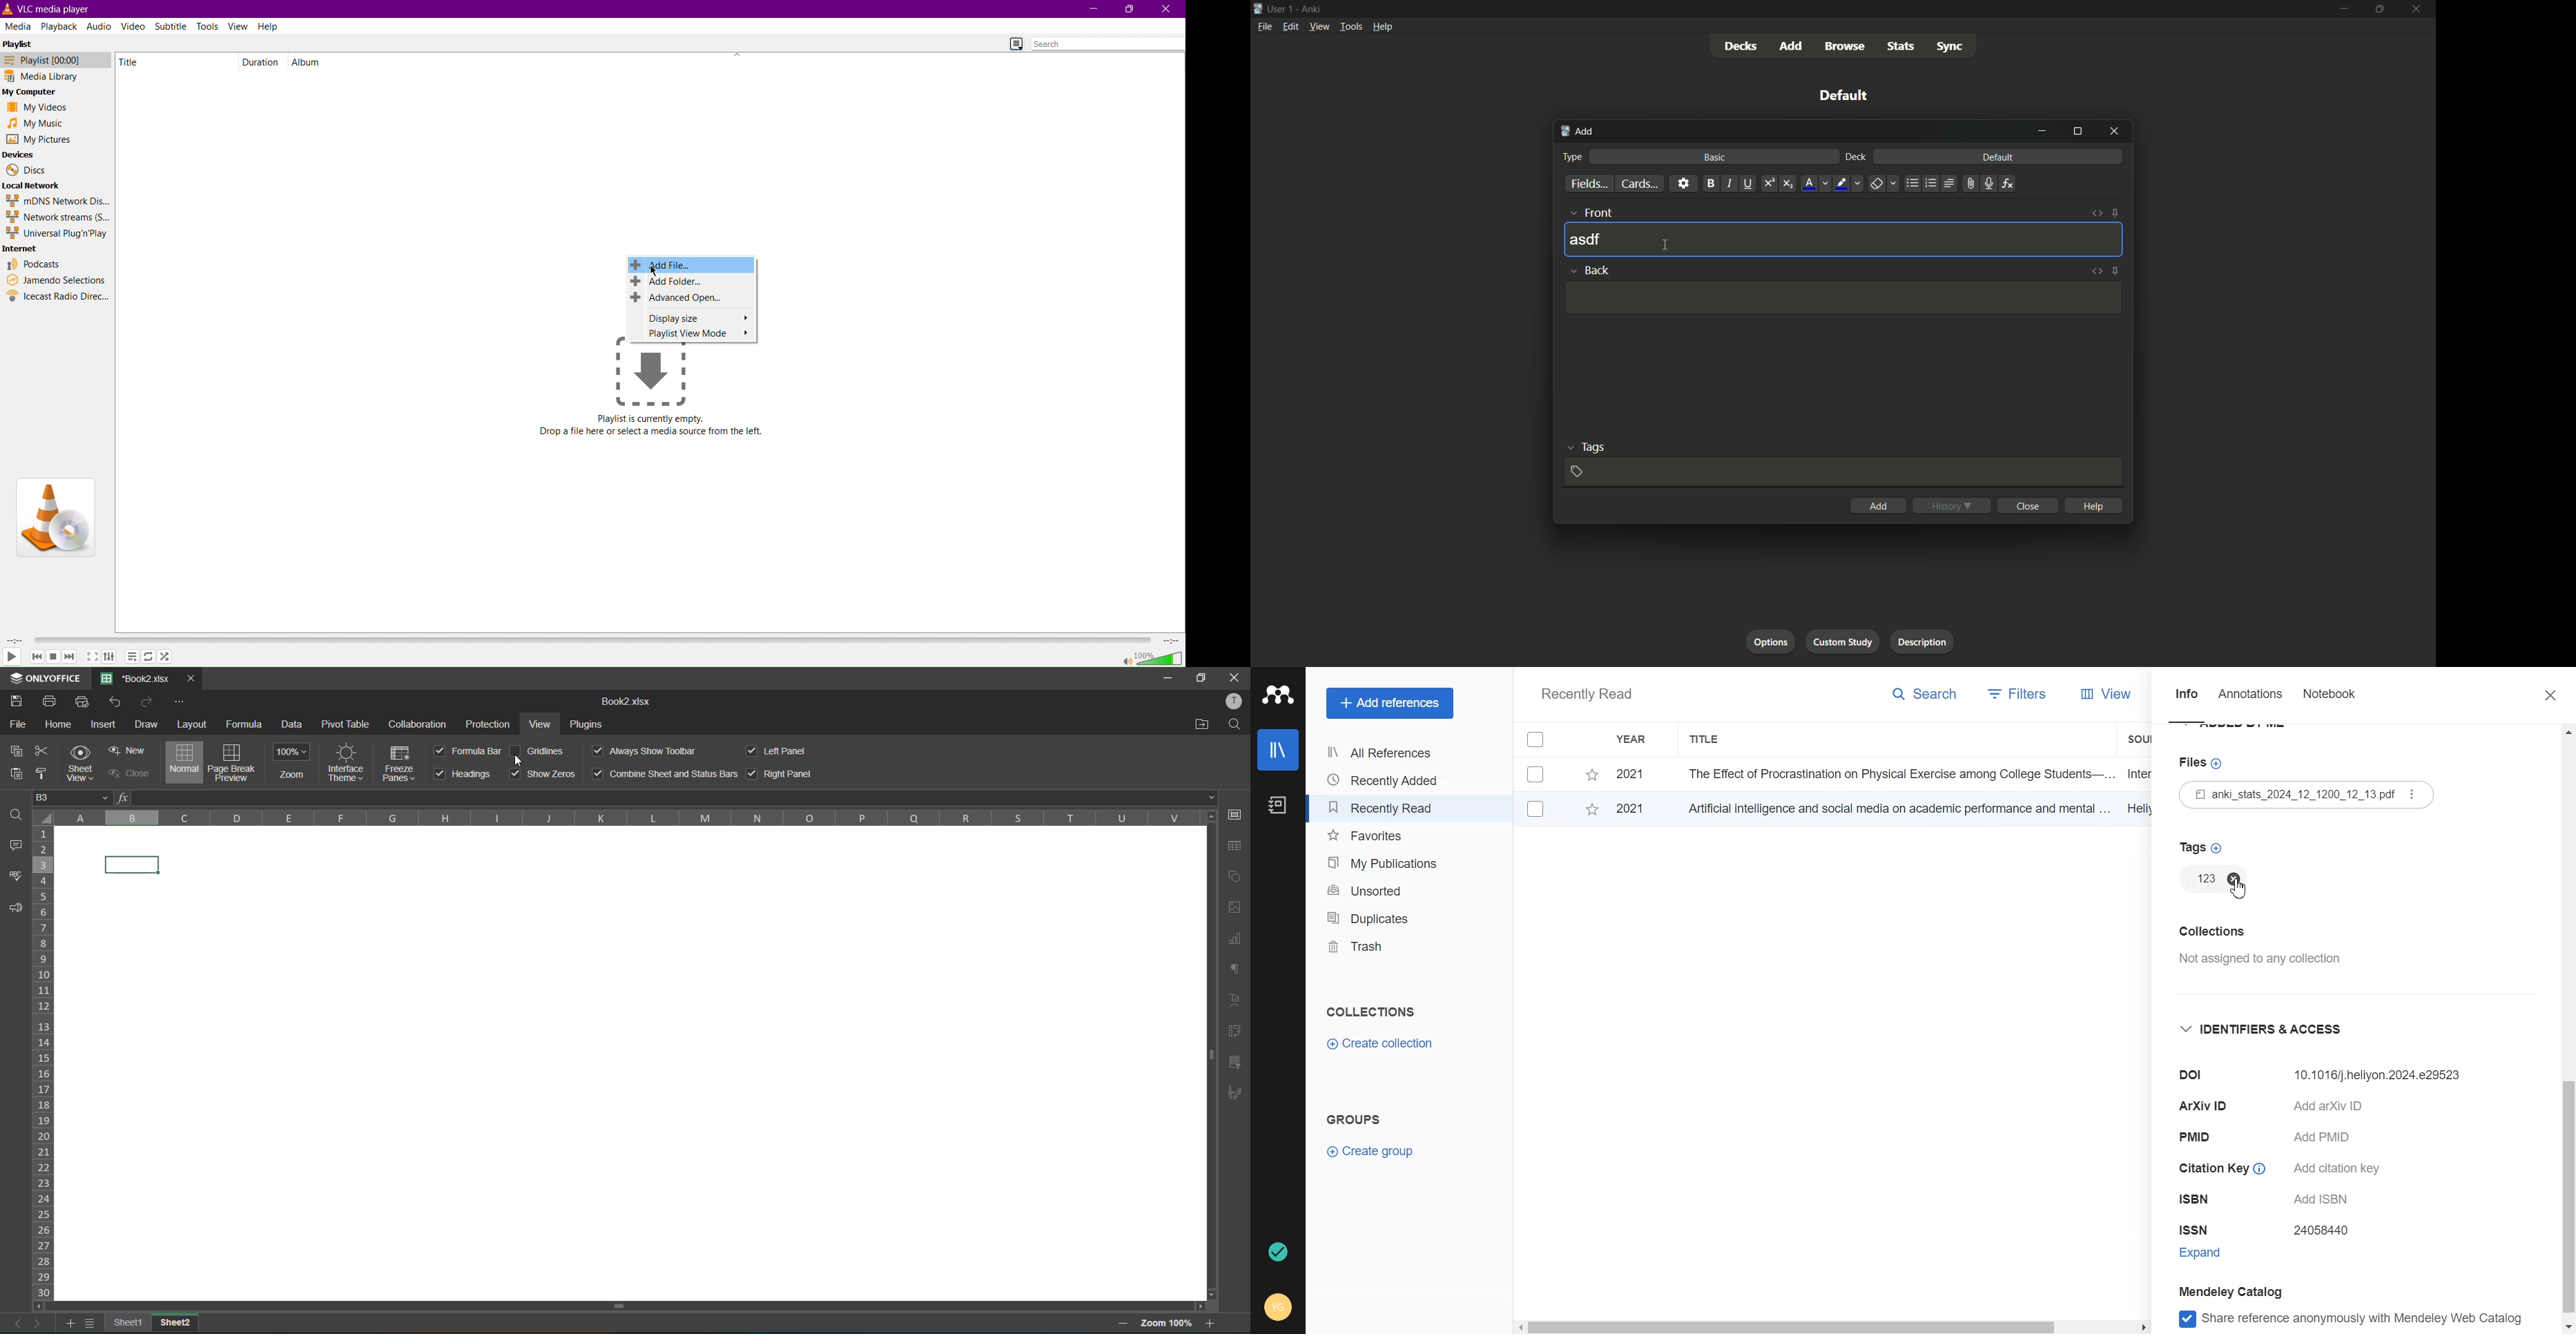 Image resolution: width=2576 pixels, height=1344 pixels. Describe the element at coordinates (18, 845) in the screenshot. I see `comments` at that location.